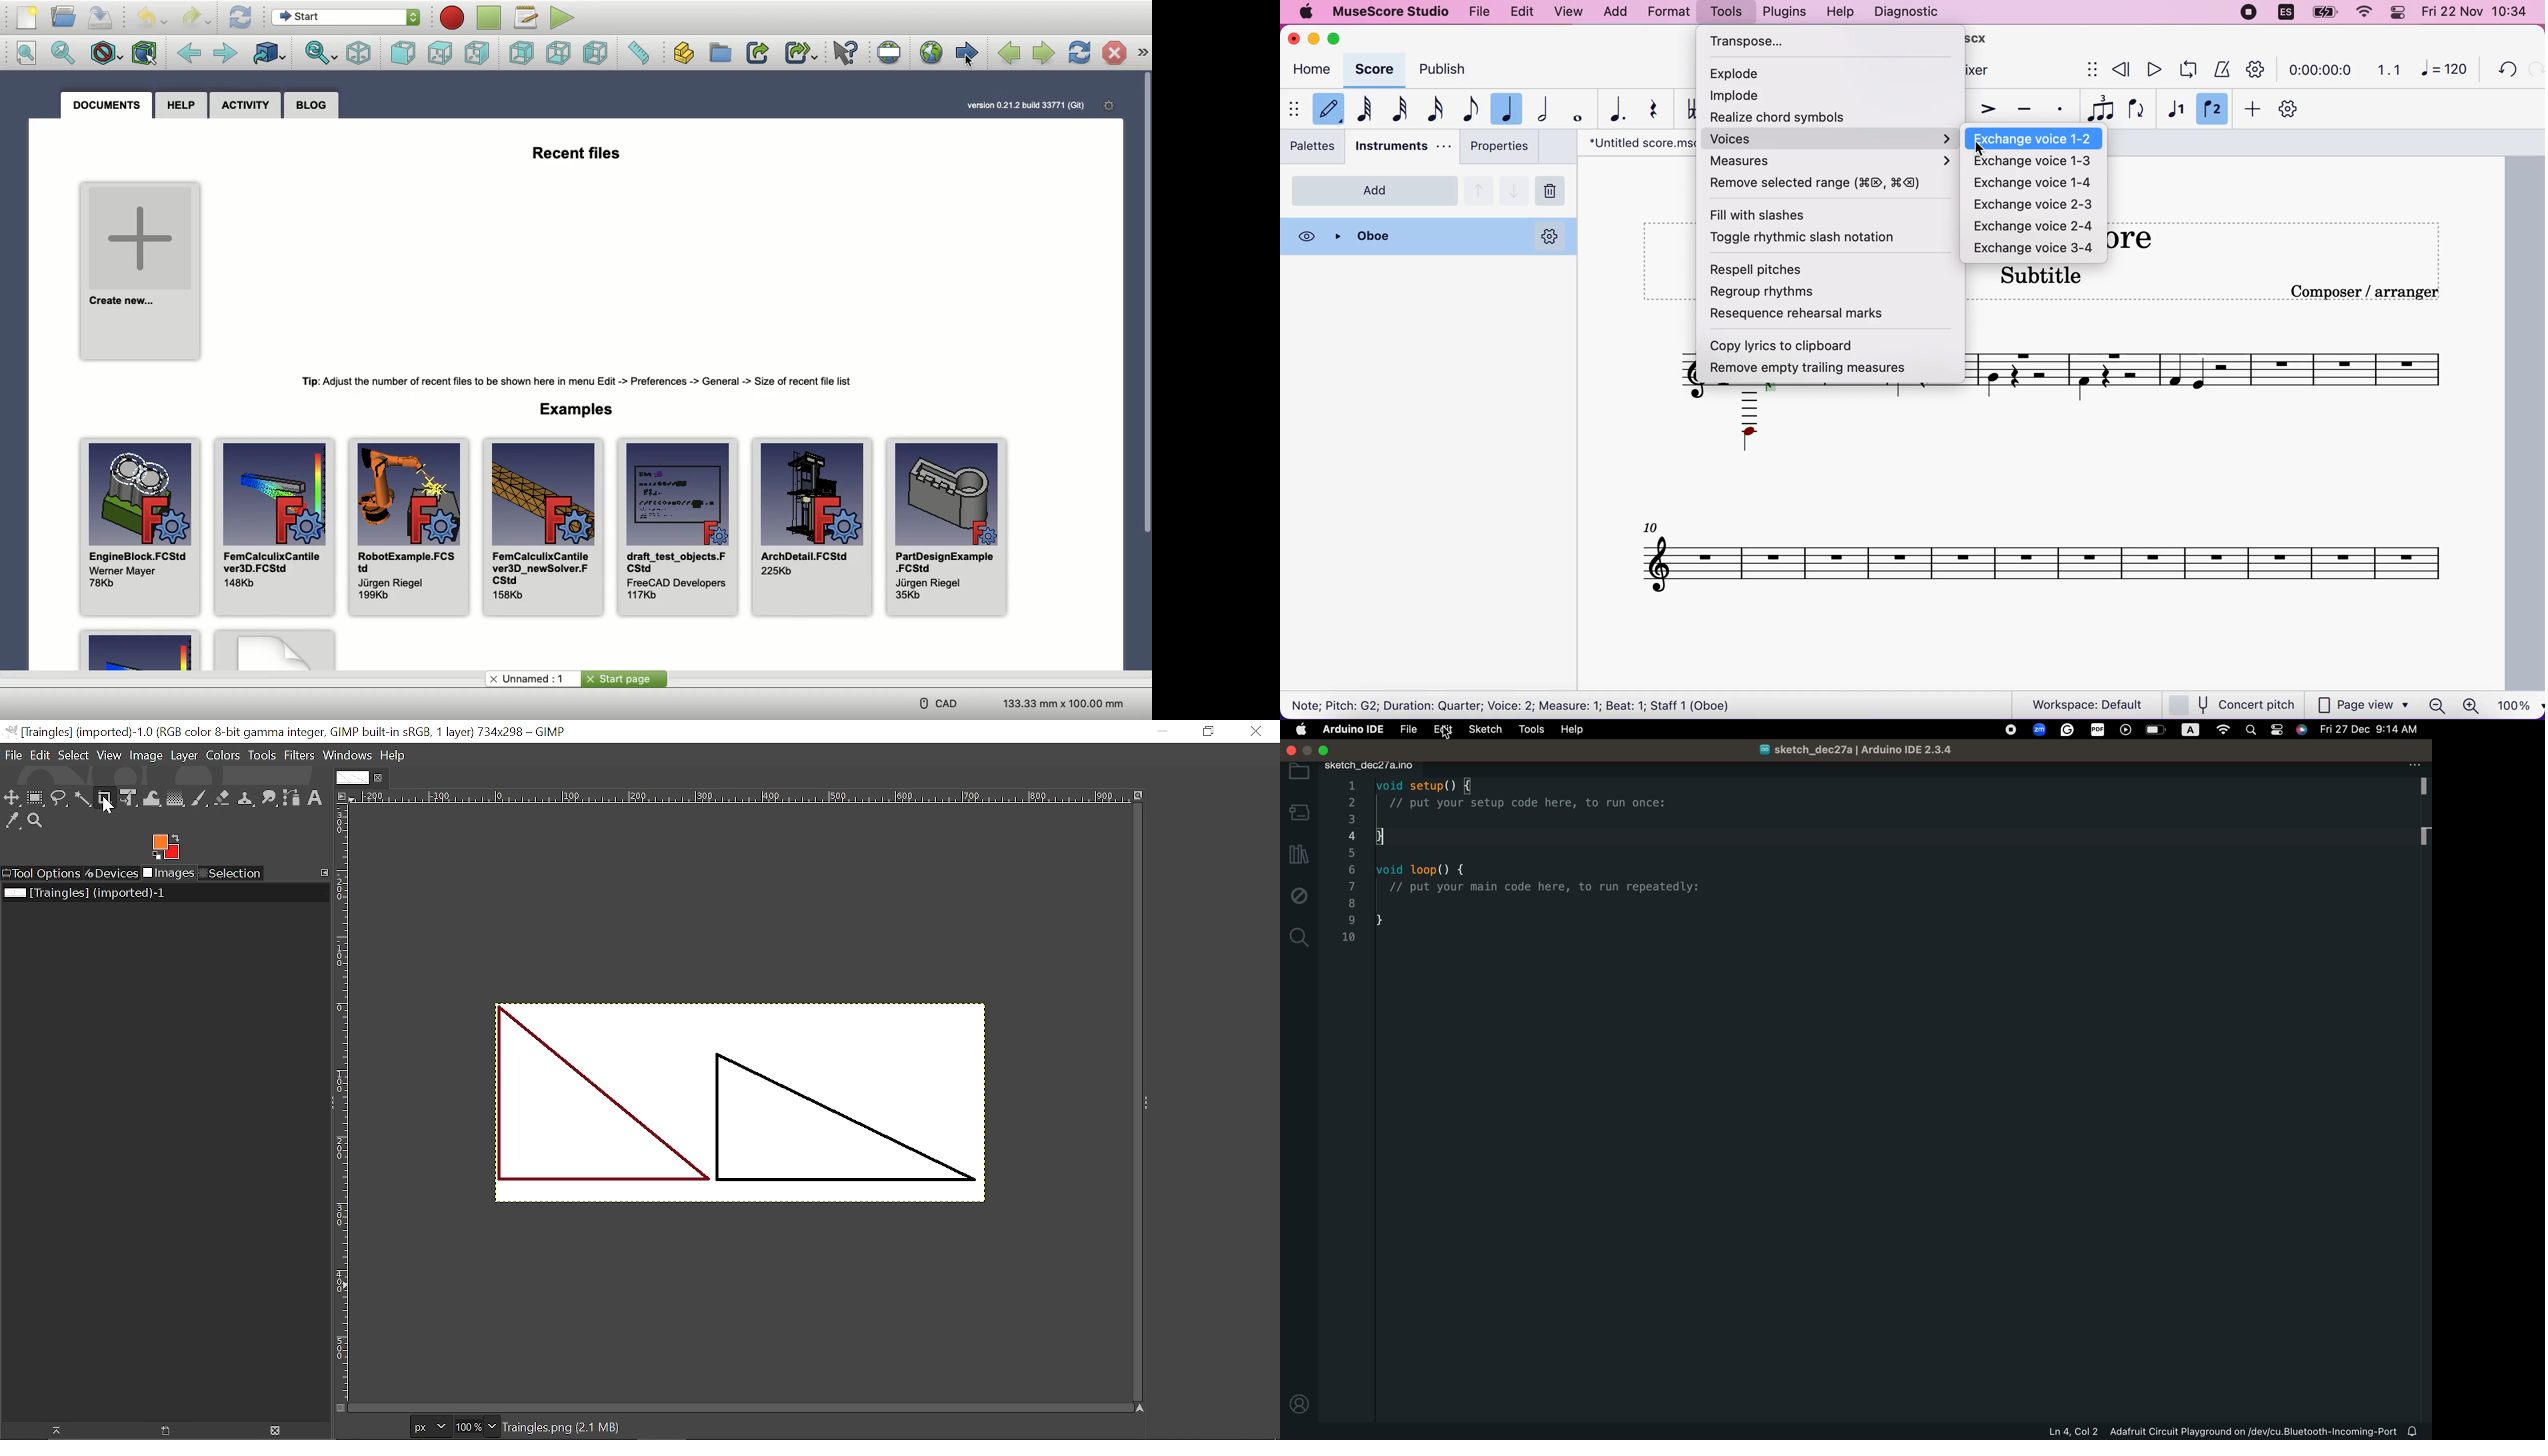 This screenshot has width=2548, height=1456. I want to click on New image display for this image, so click(166, 1431).